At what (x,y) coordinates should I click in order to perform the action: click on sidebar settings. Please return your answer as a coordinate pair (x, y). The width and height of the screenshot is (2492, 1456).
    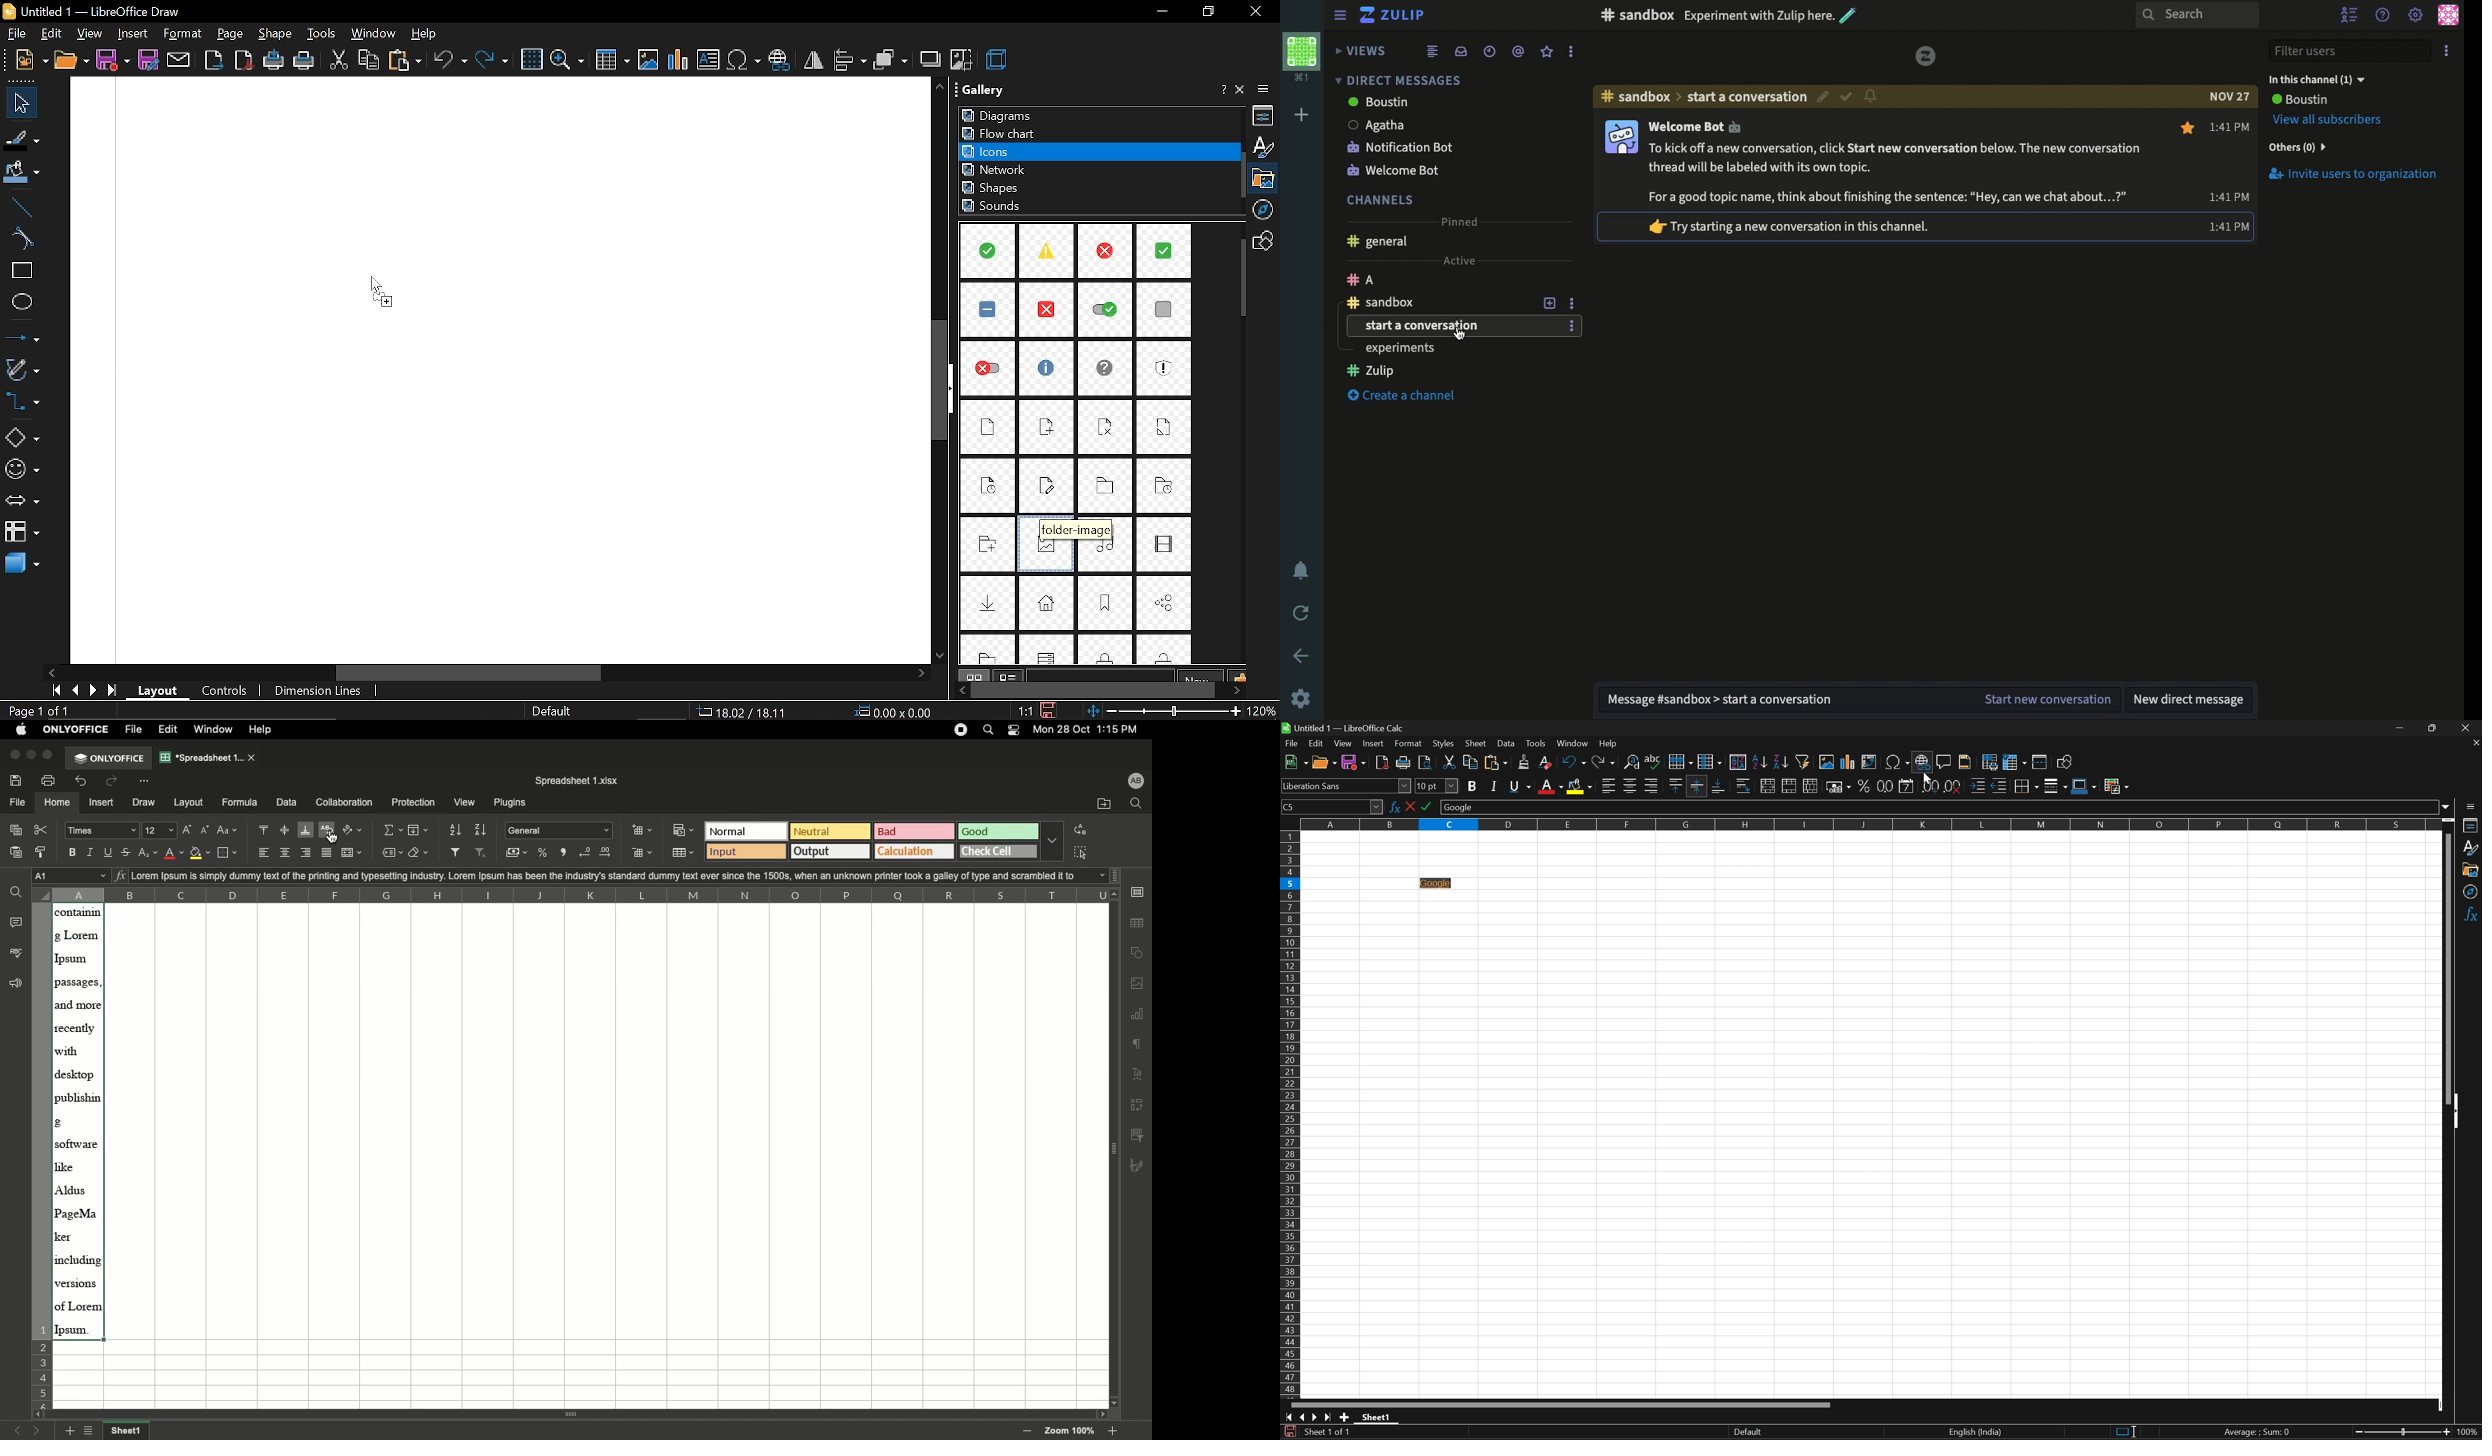
    Looking at the image, I should click on (1266, 89).